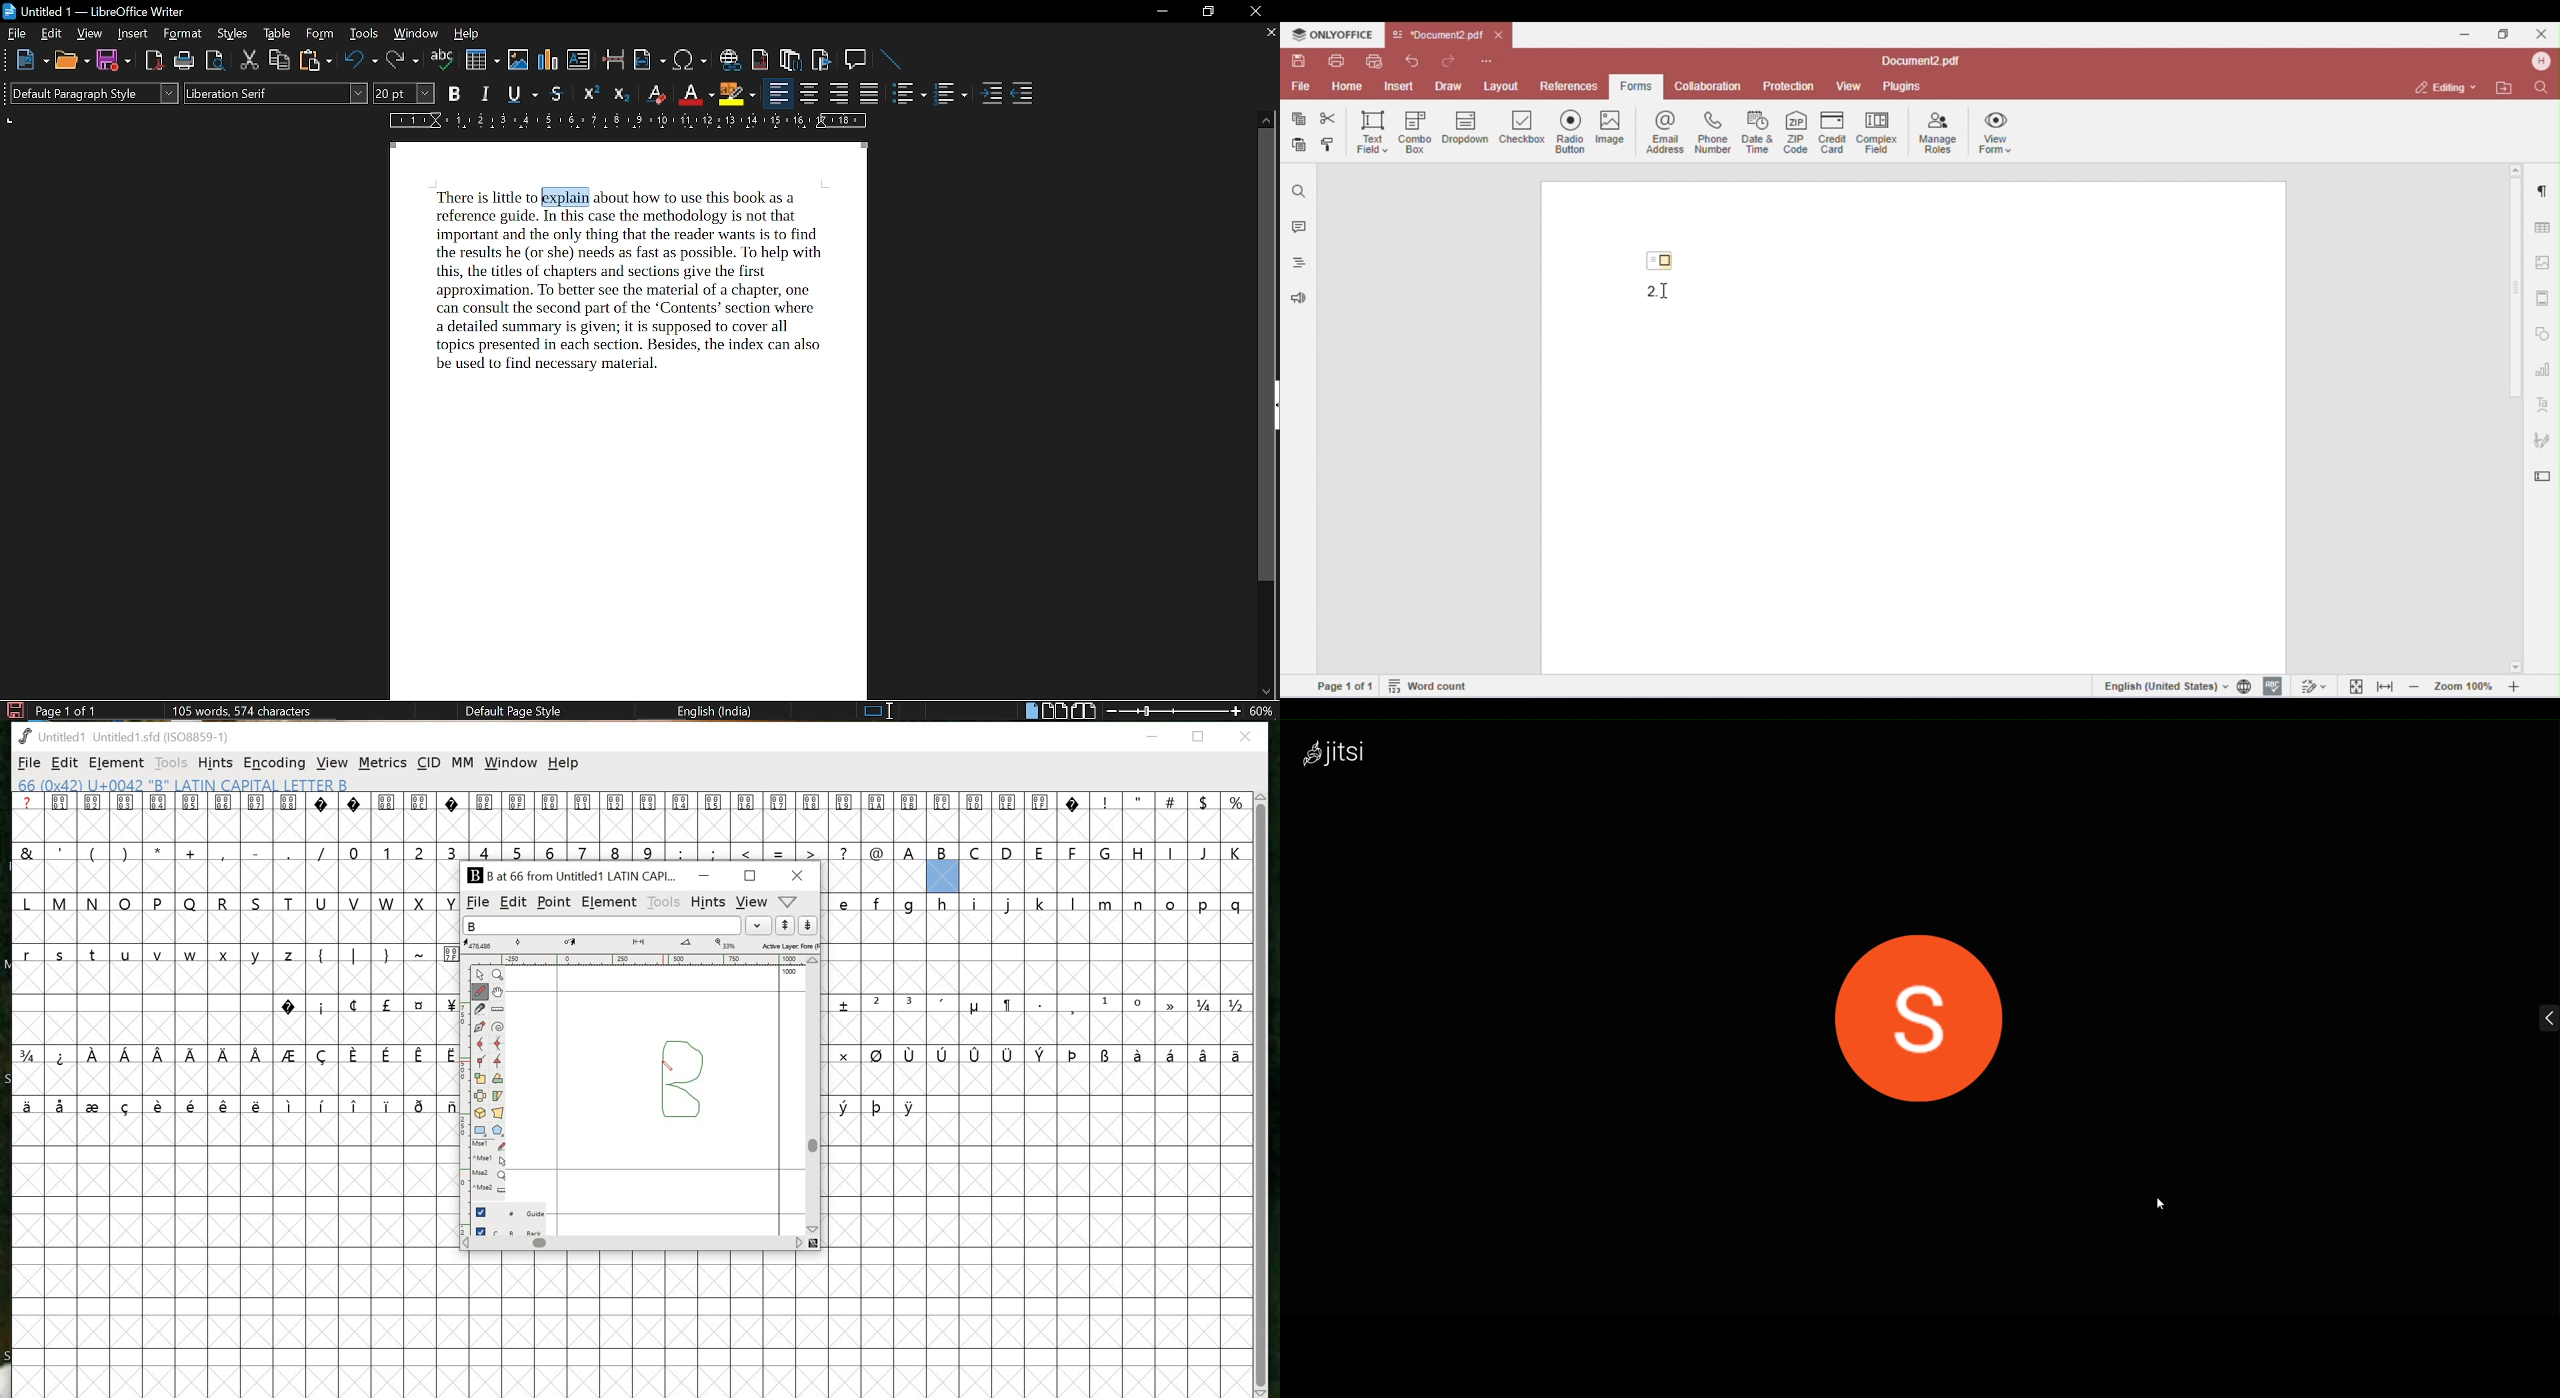  I want to click on down, so click(810, 926).